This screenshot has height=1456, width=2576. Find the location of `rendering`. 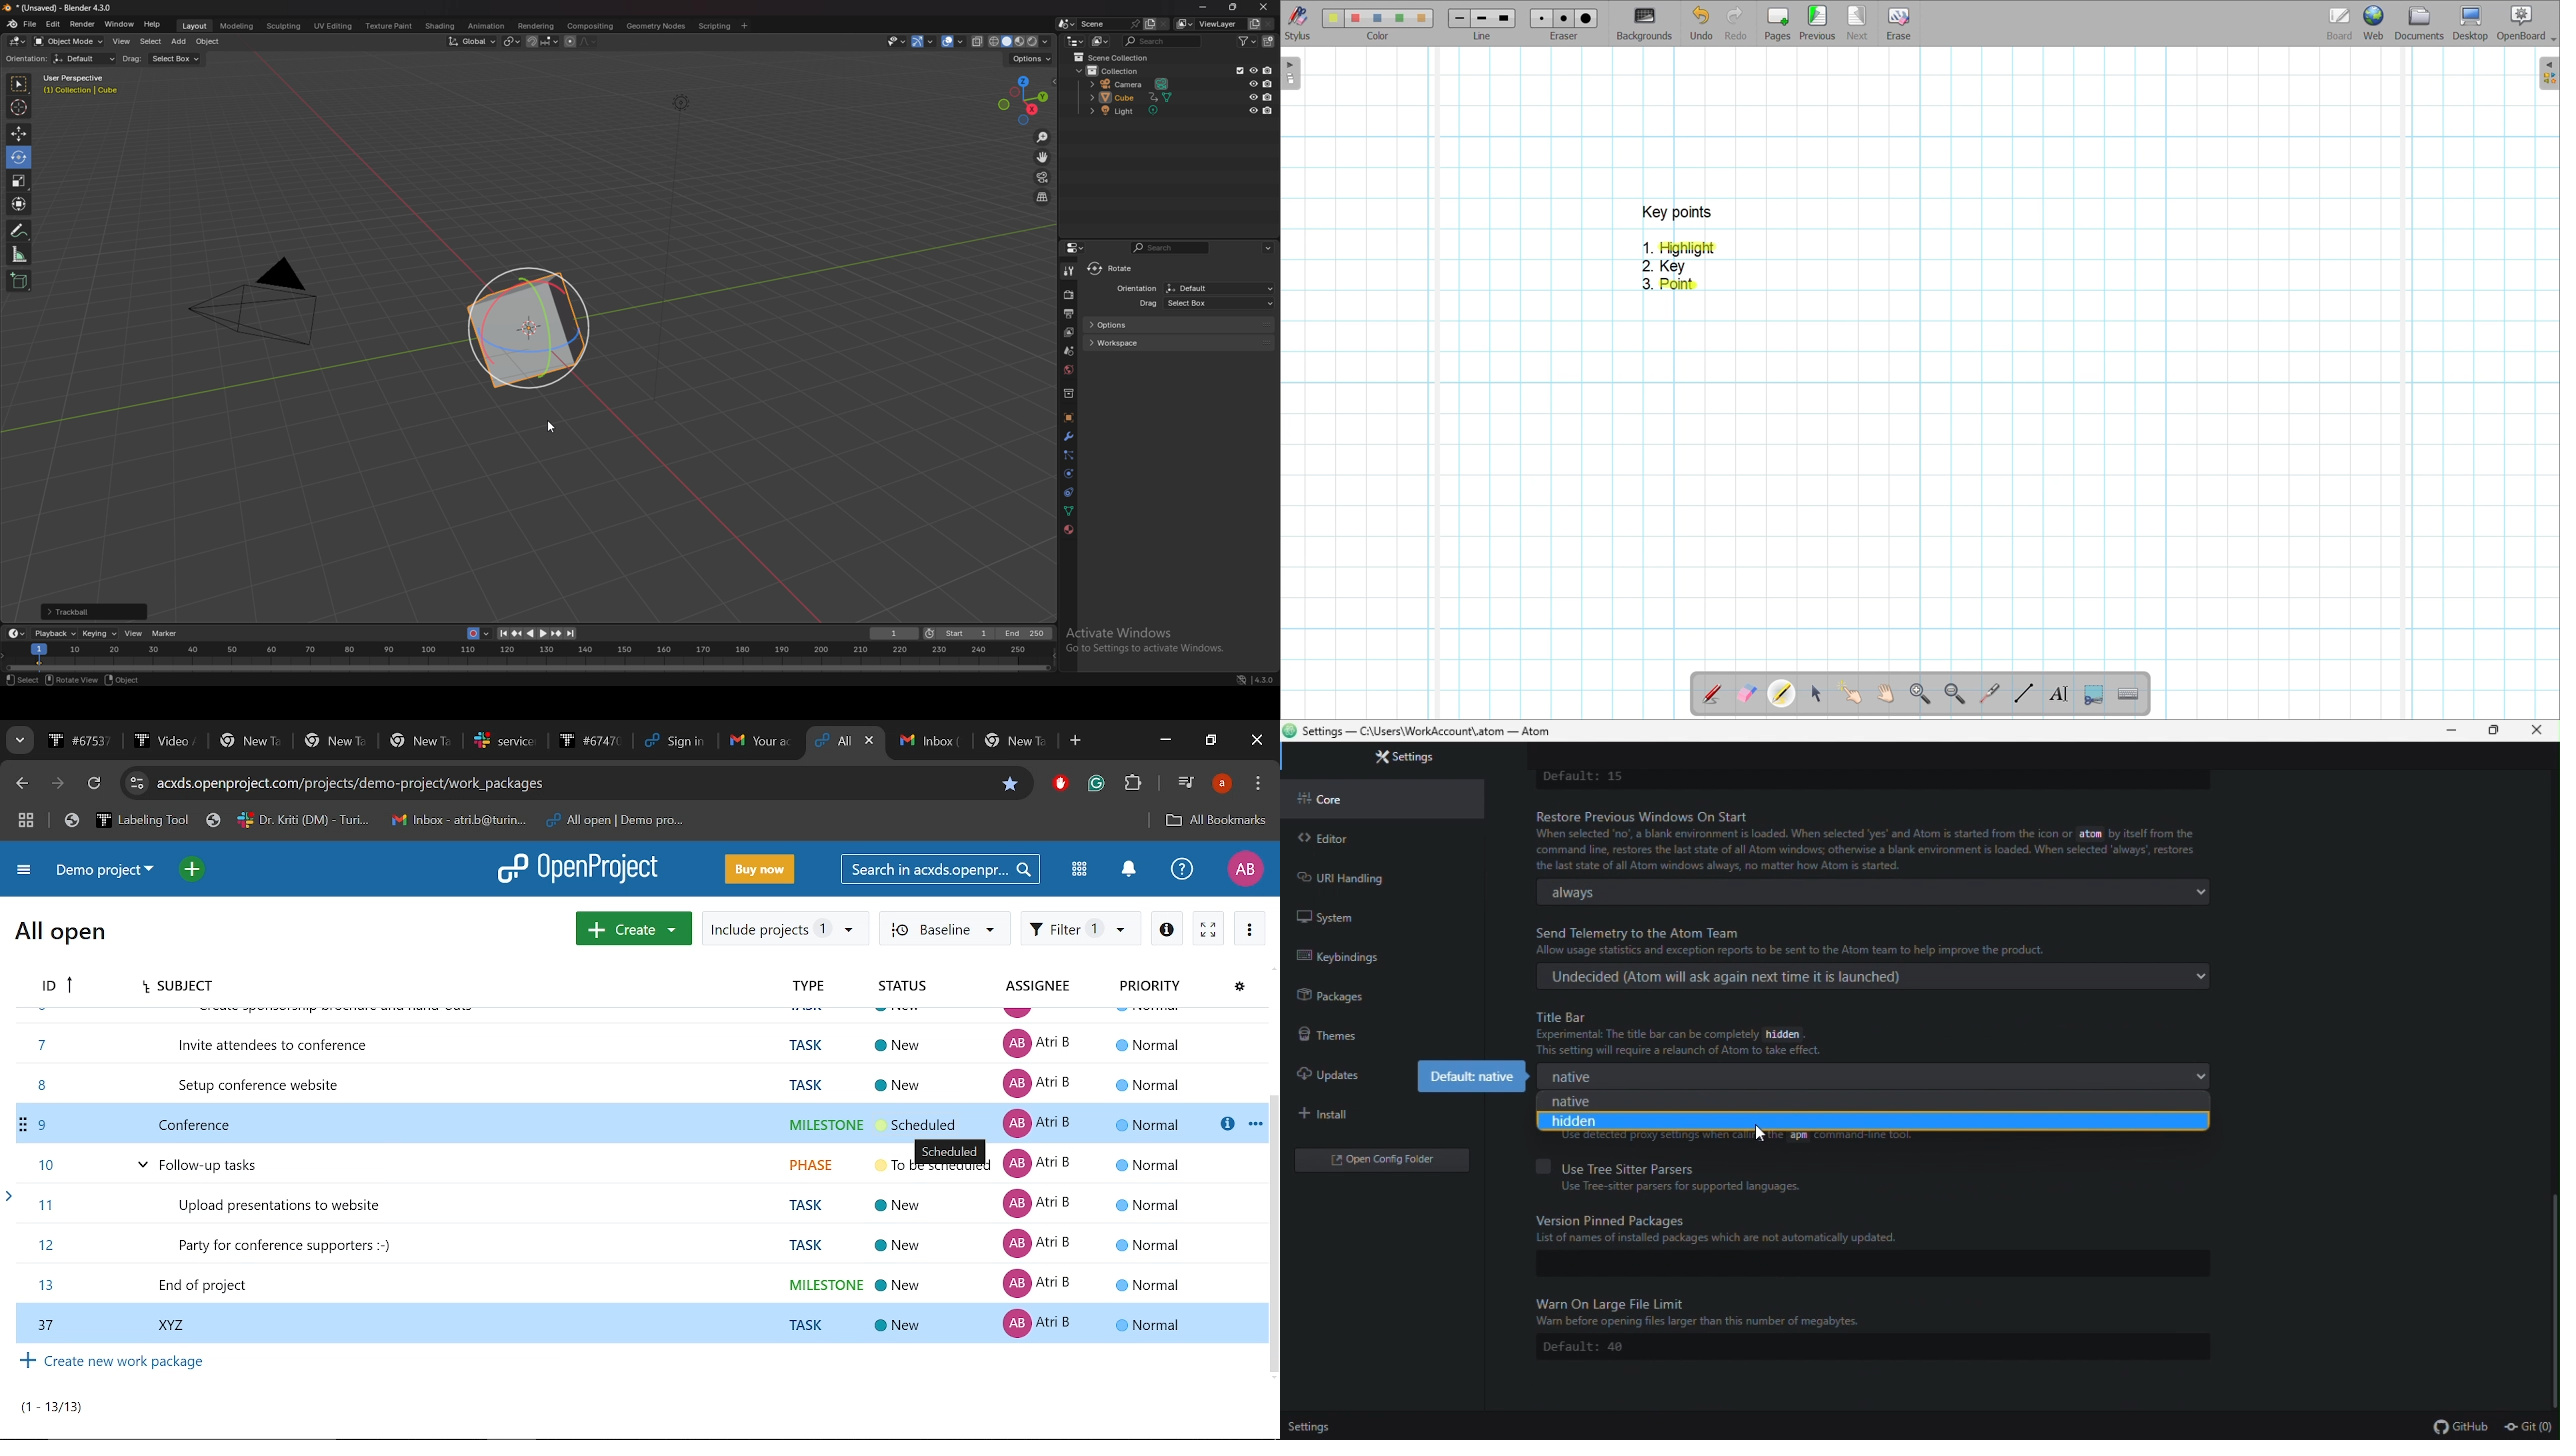

rendering is located at coordinates (535, 25).